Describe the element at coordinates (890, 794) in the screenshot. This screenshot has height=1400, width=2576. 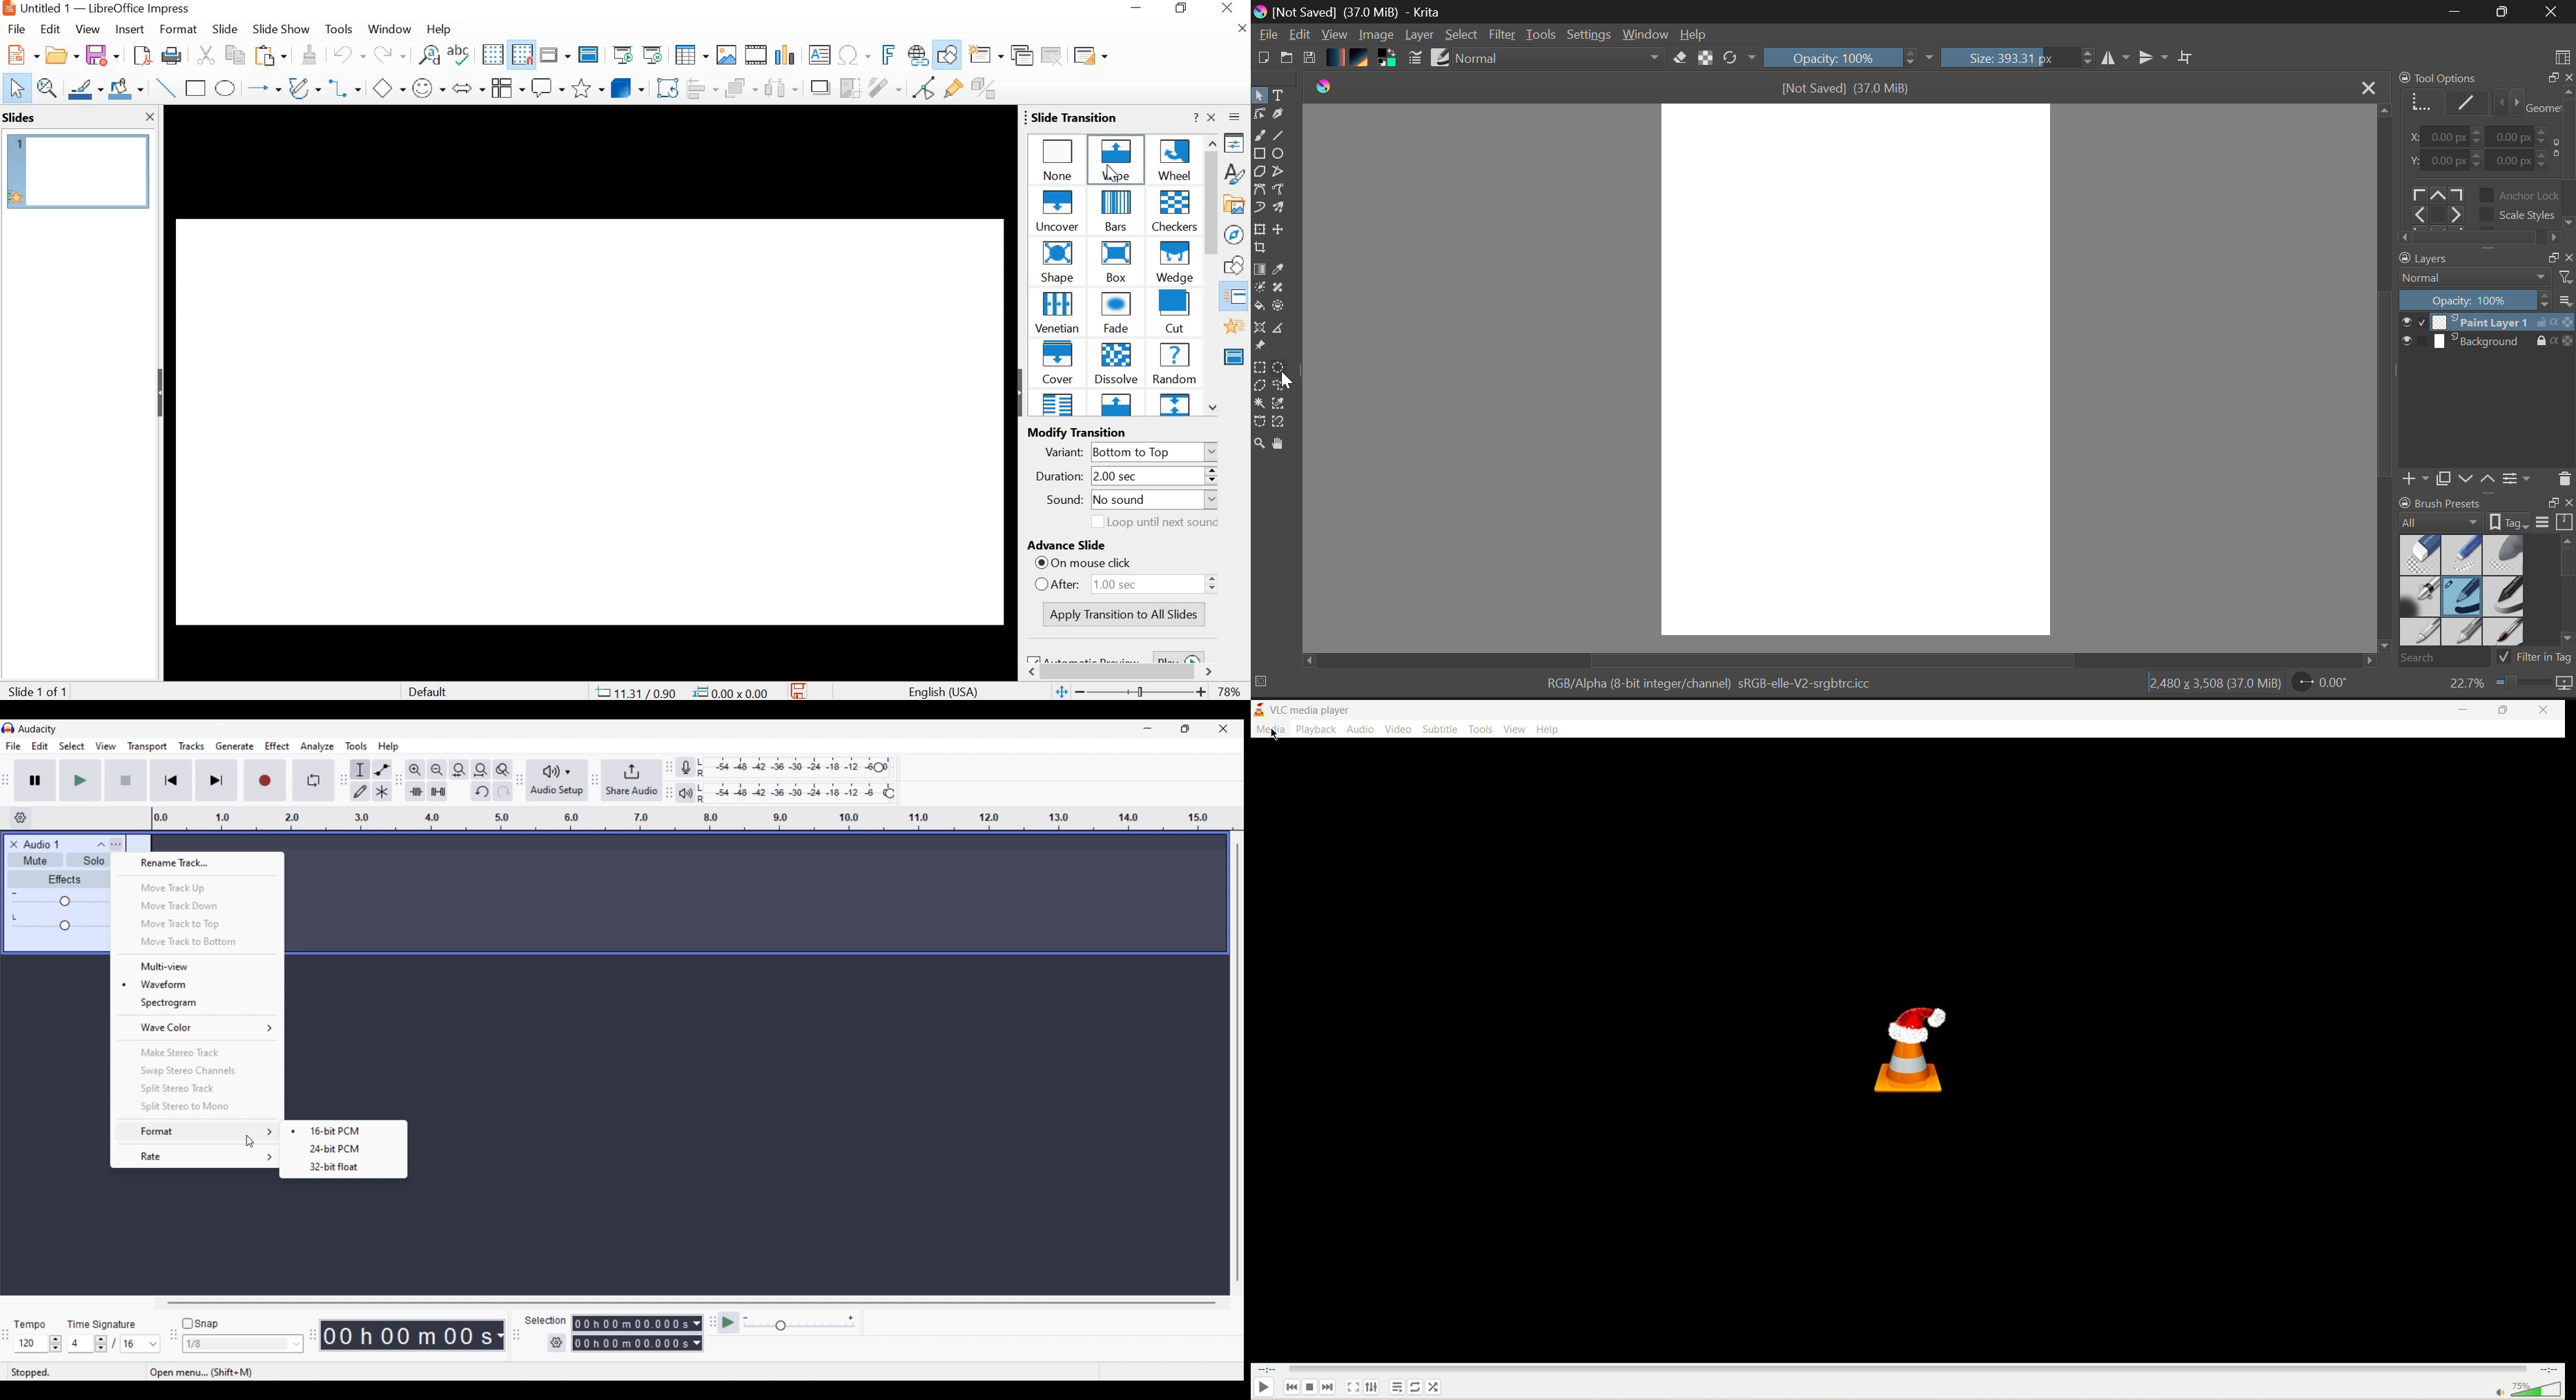
I see `Change playback level` at that location.